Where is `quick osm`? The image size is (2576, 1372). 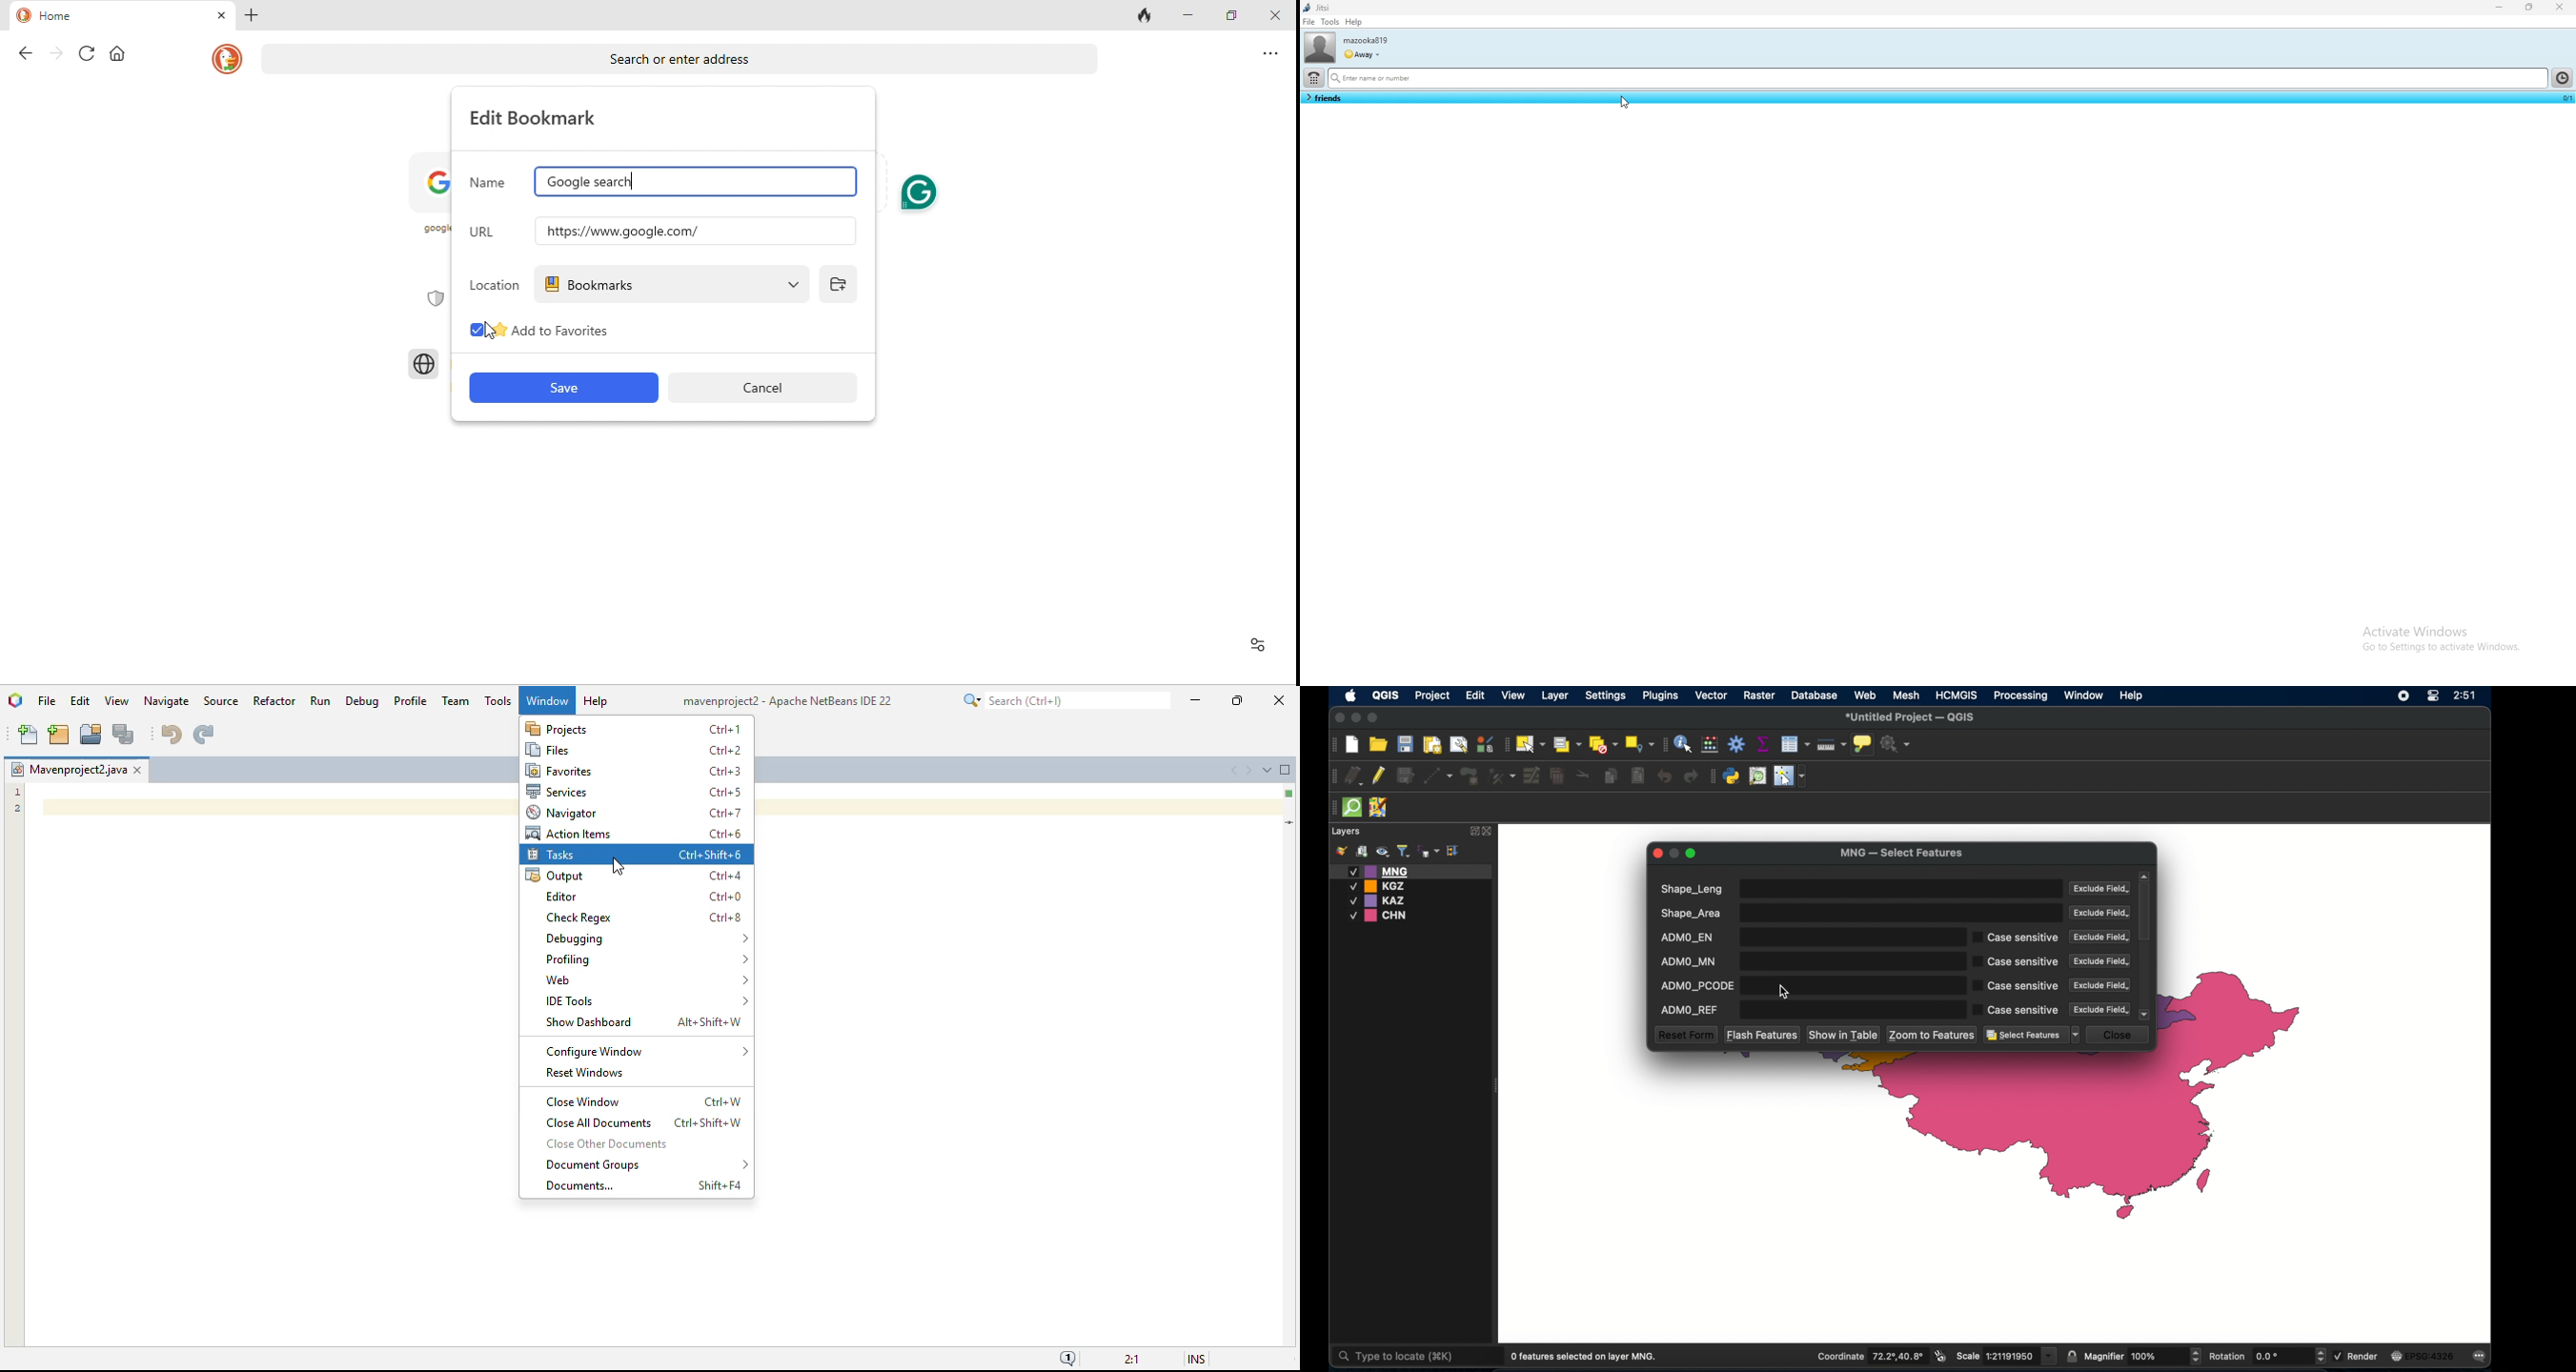
quick osm is located at coordinates (1353, 808).